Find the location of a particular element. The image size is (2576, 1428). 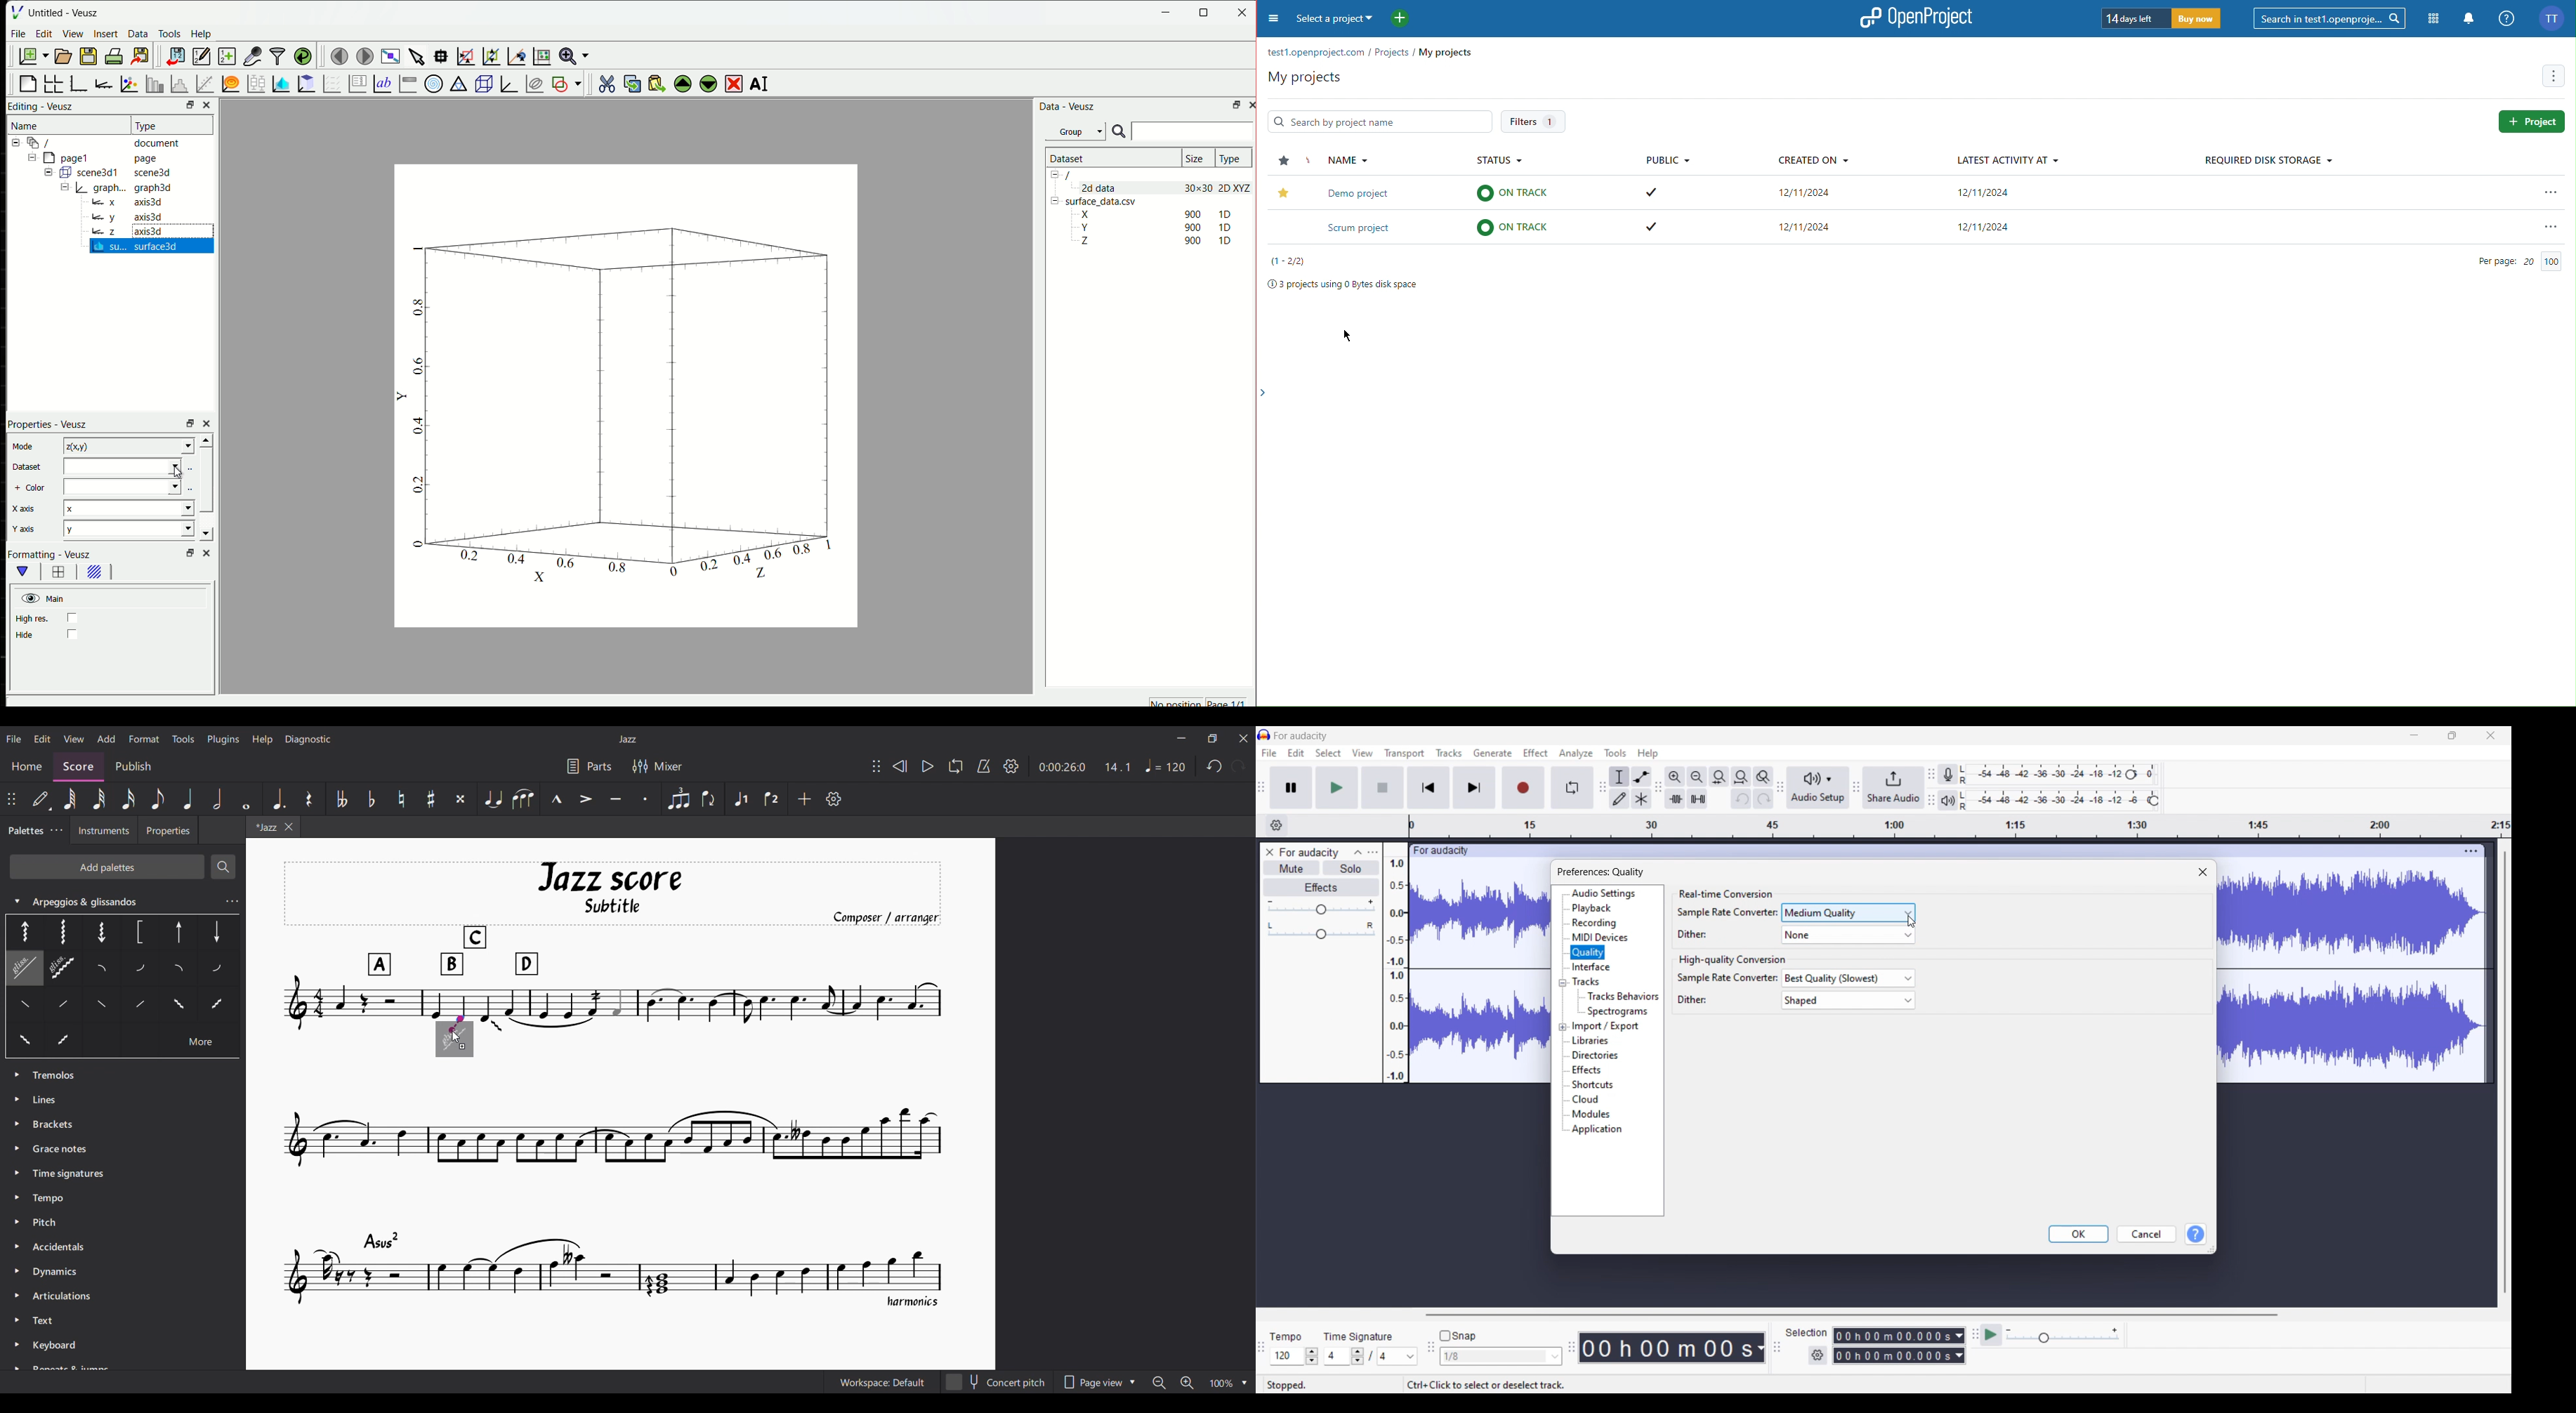

Publish is located at coordinates (134, 764).